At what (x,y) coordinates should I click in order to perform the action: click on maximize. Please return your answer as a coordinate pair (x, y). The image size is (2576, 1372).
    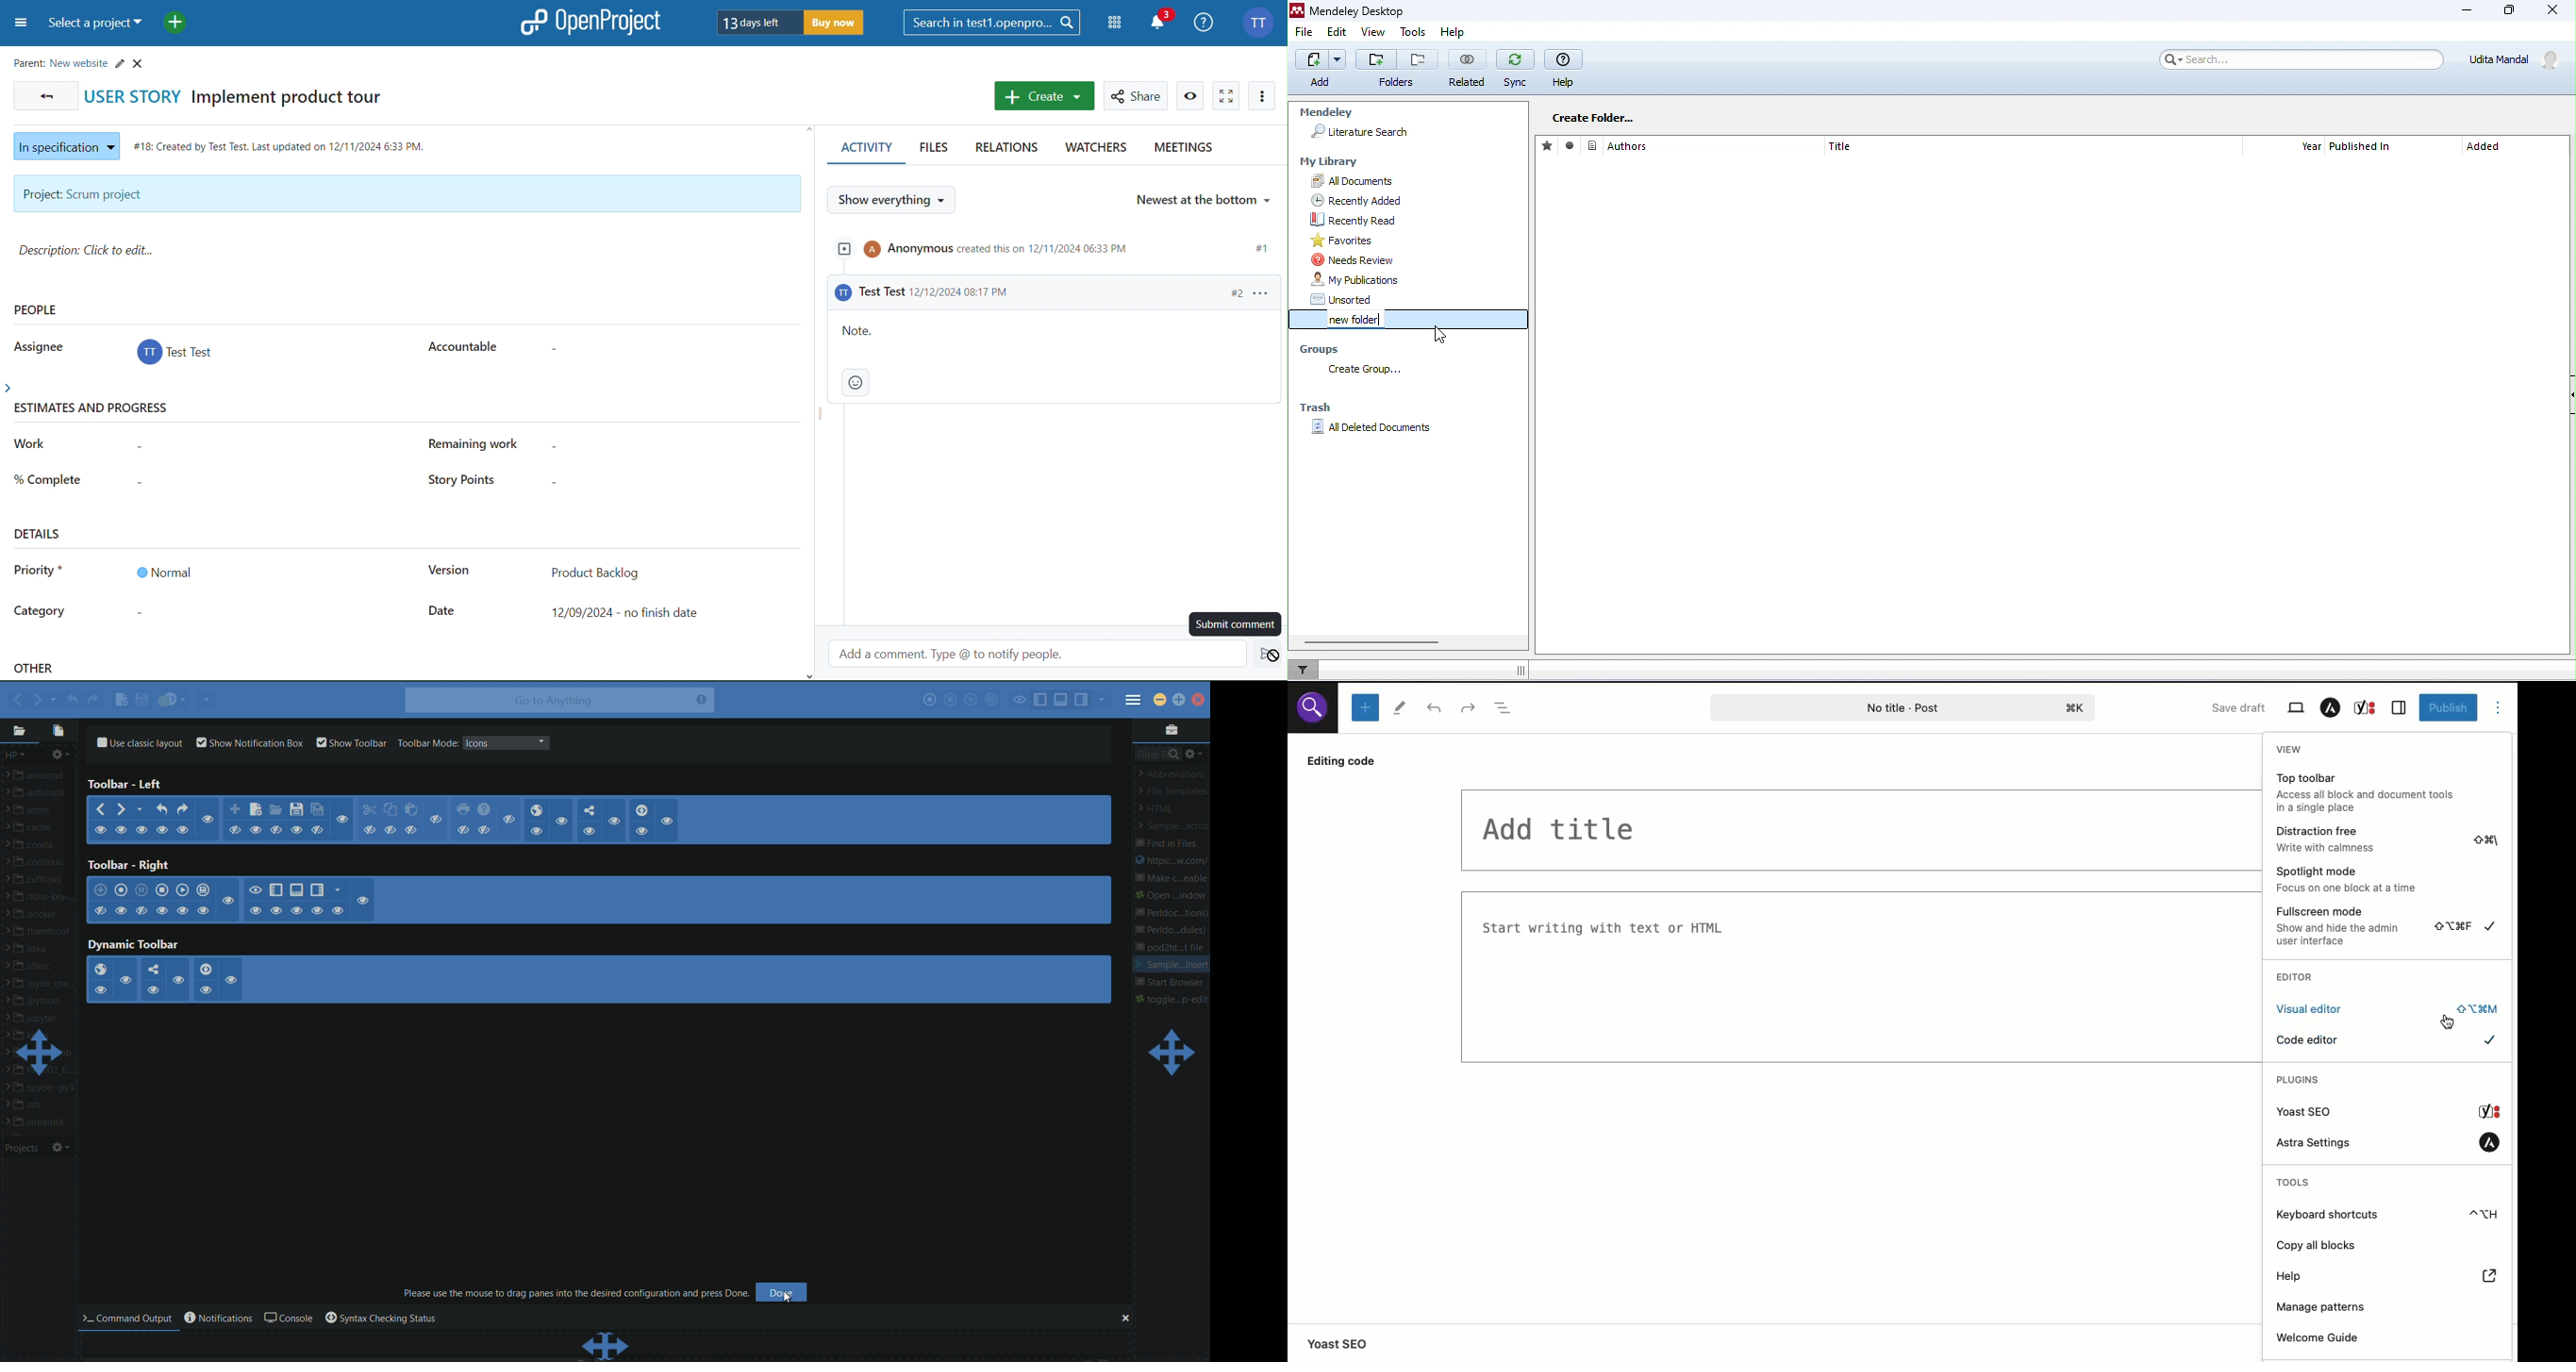
    Looking at the image, I should click on (1180, 699).